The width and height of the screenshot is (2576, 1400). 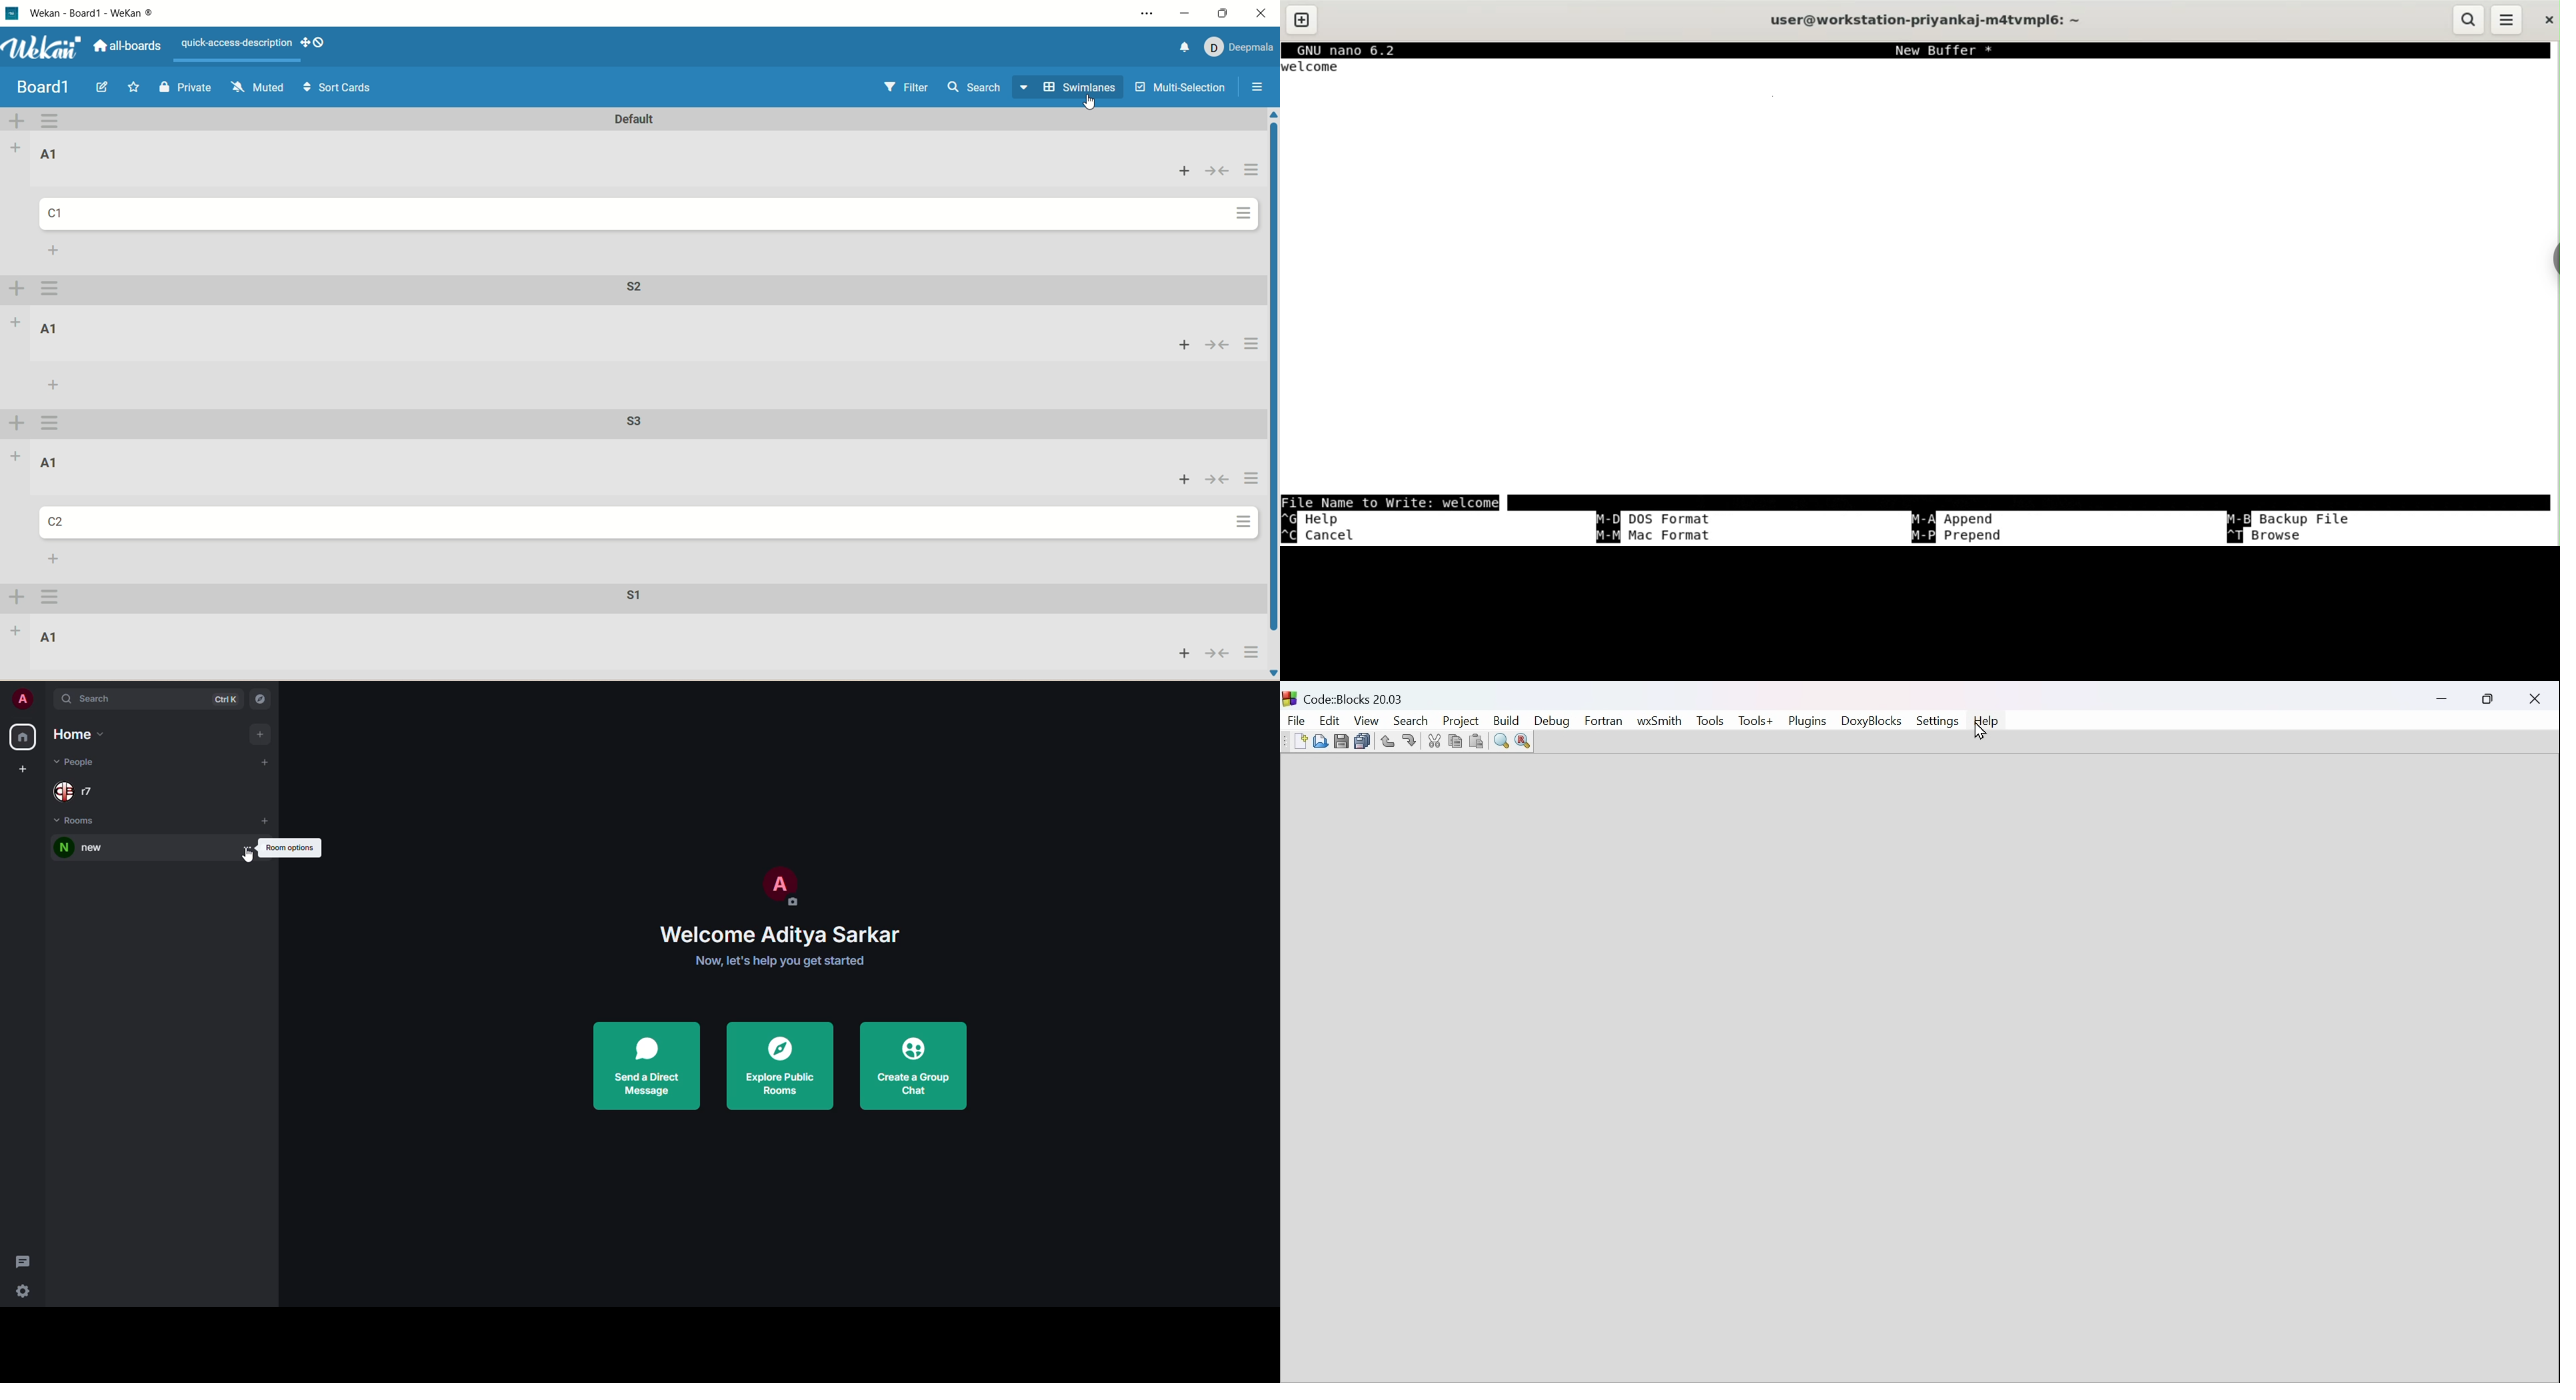 What do you see at coordinates (22, 1293) in the screenshot?
I see `quick settings` at bounding box center [22, 1293].